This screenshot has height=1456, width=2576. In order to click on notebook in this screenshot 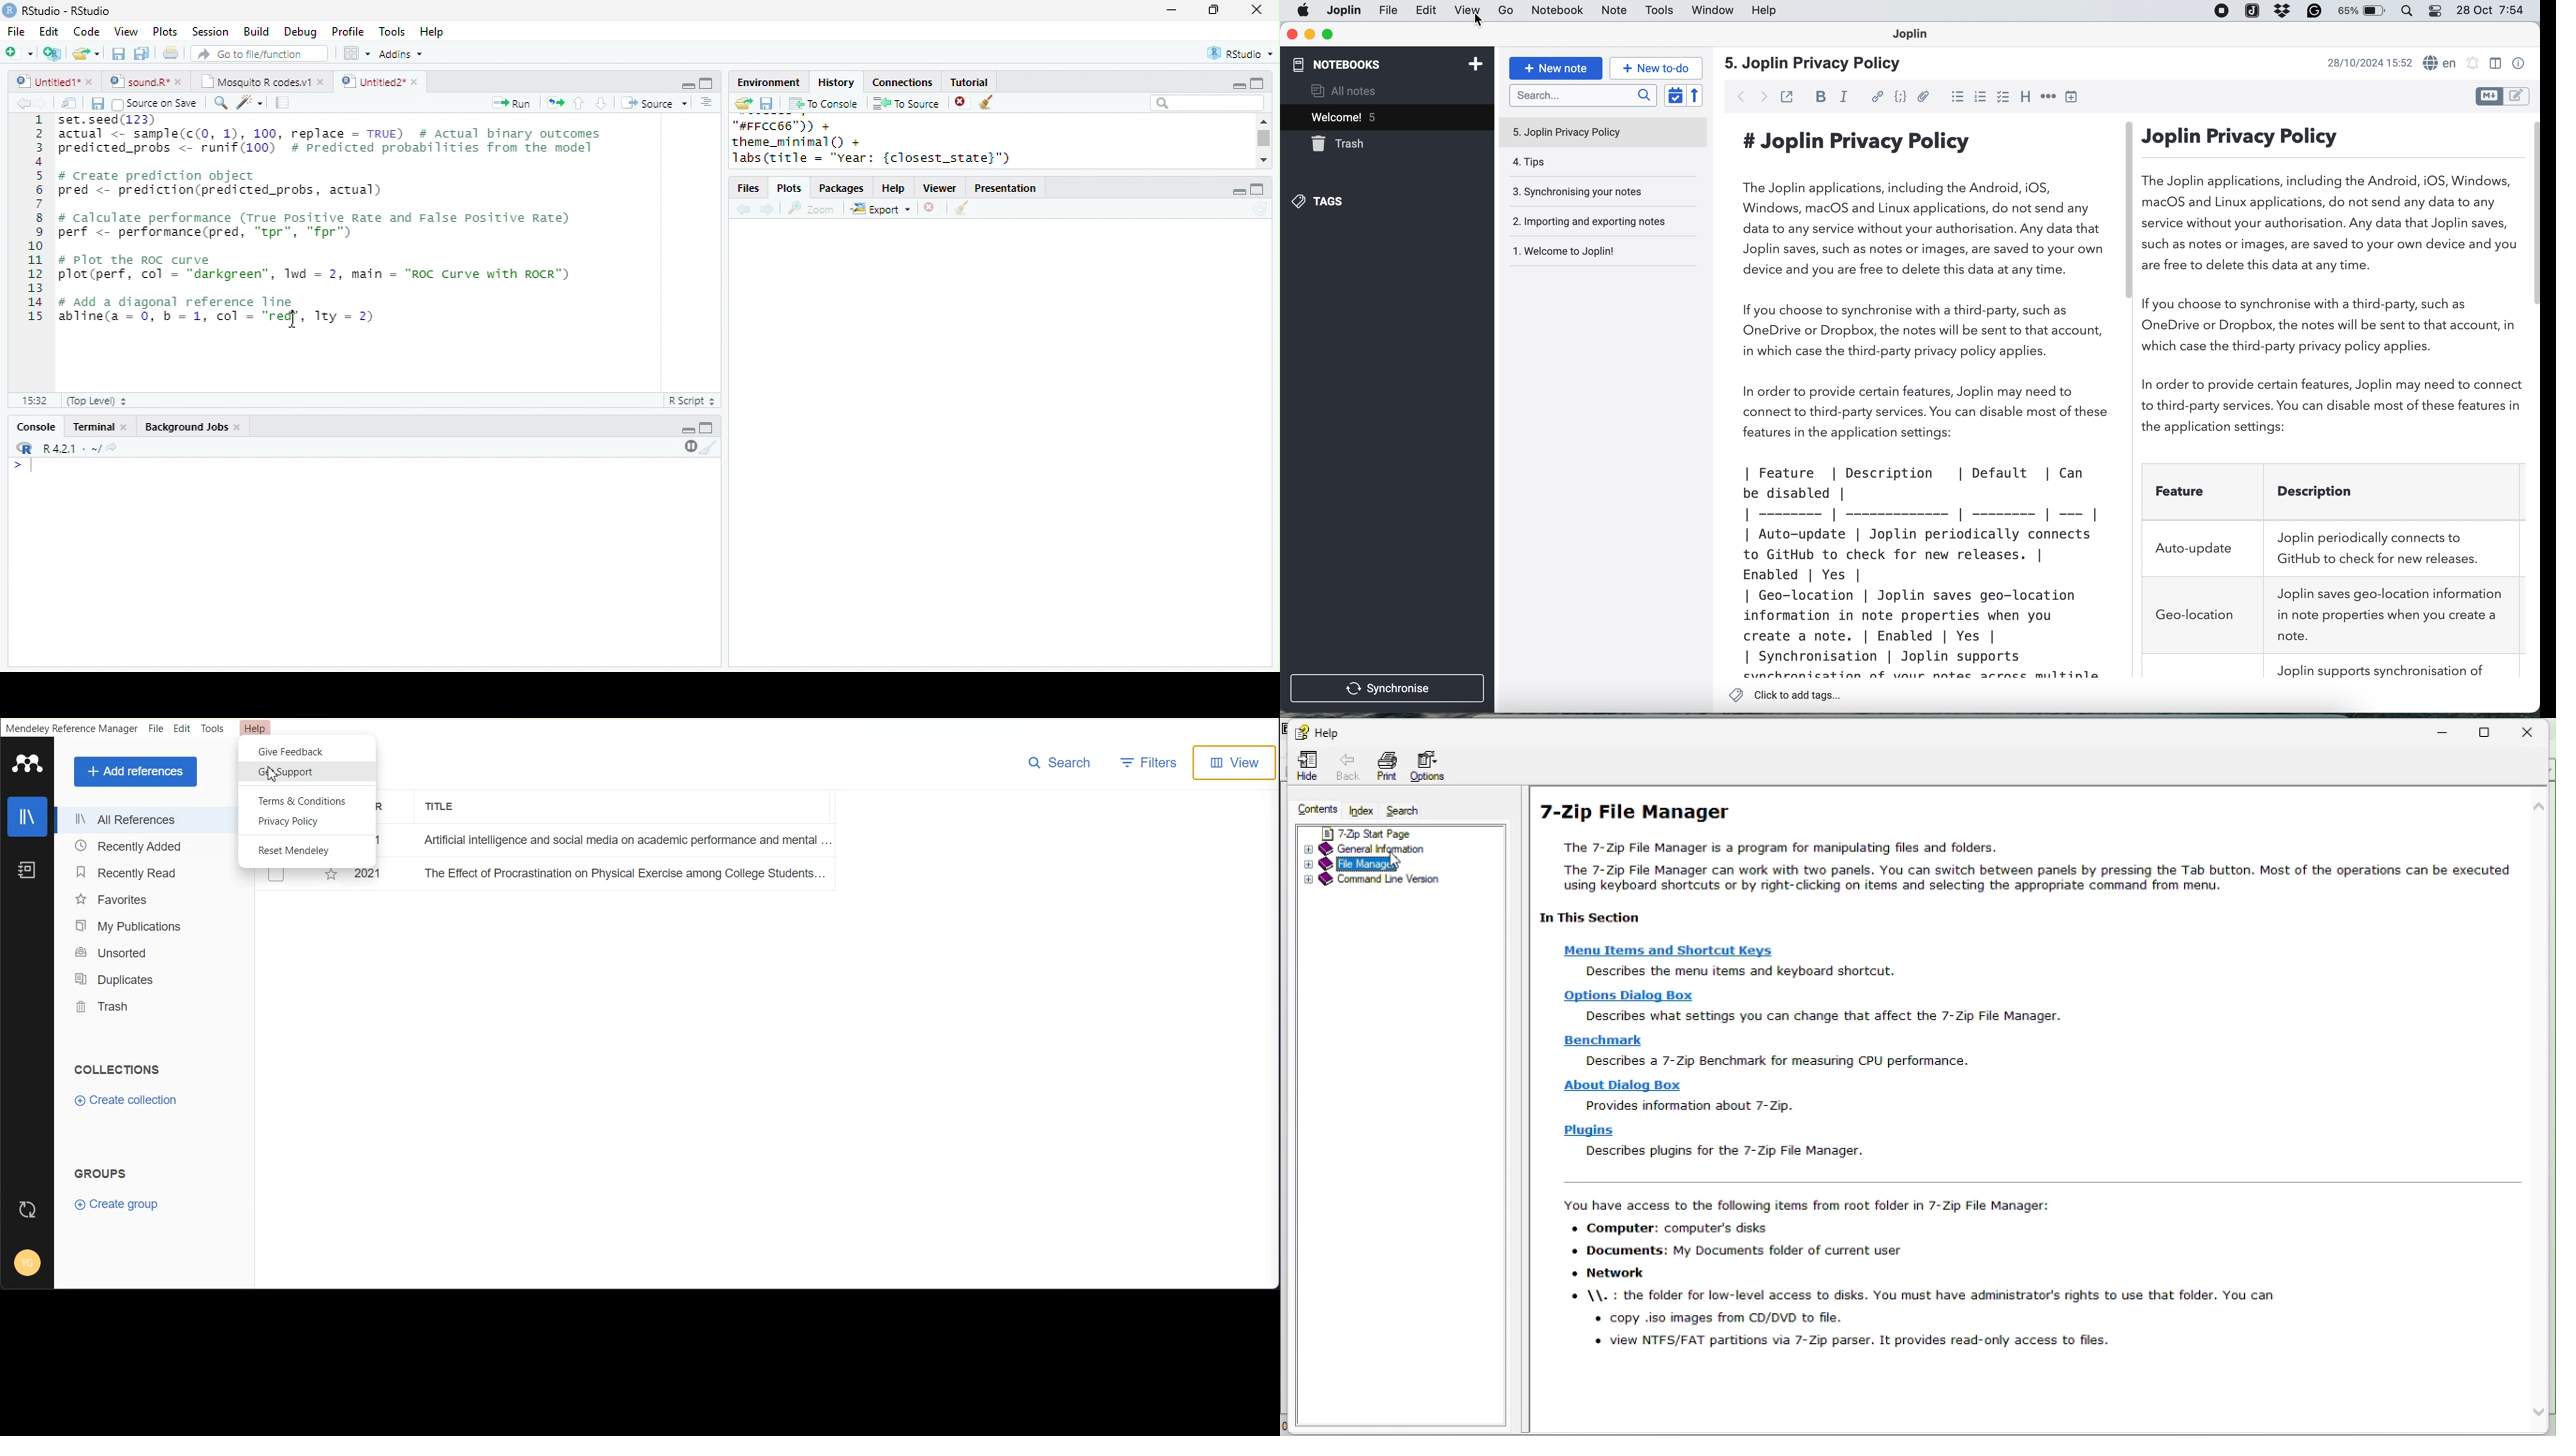, I will do `click(1560, 11)`.